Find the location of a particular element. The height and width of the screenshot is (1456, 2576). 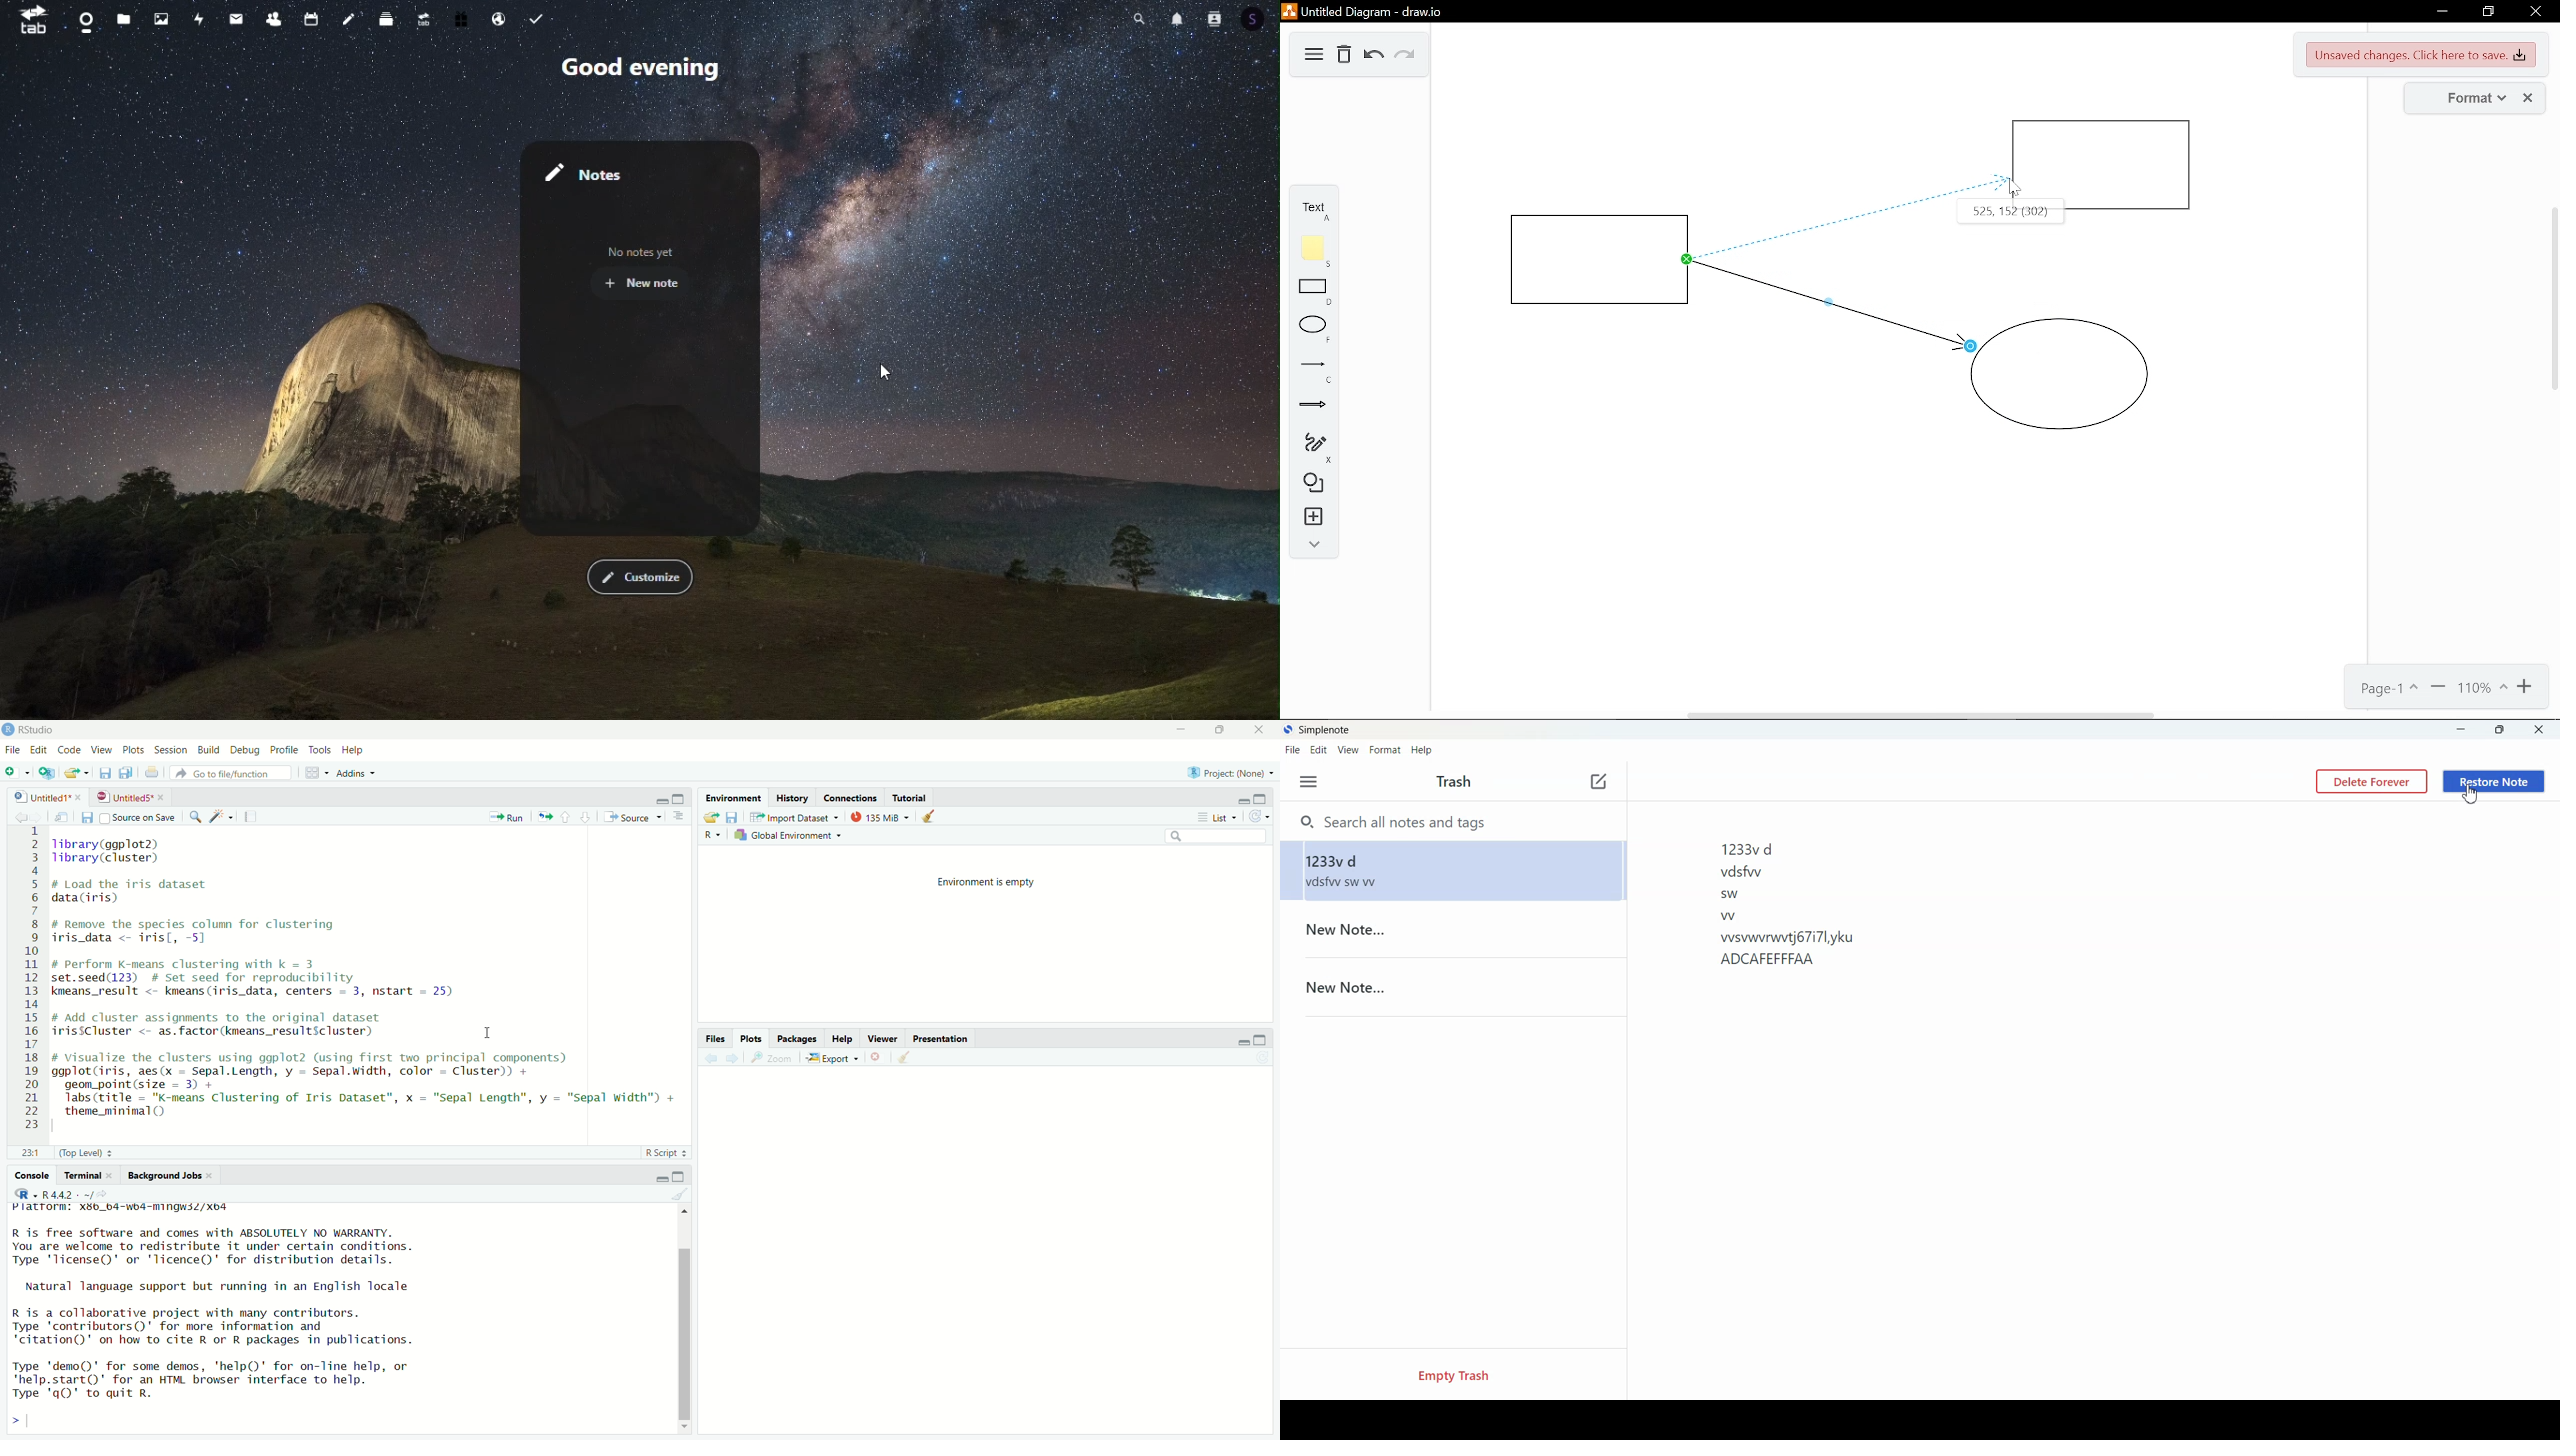

go to previous section/chunk is located at coordinates (567, 815).